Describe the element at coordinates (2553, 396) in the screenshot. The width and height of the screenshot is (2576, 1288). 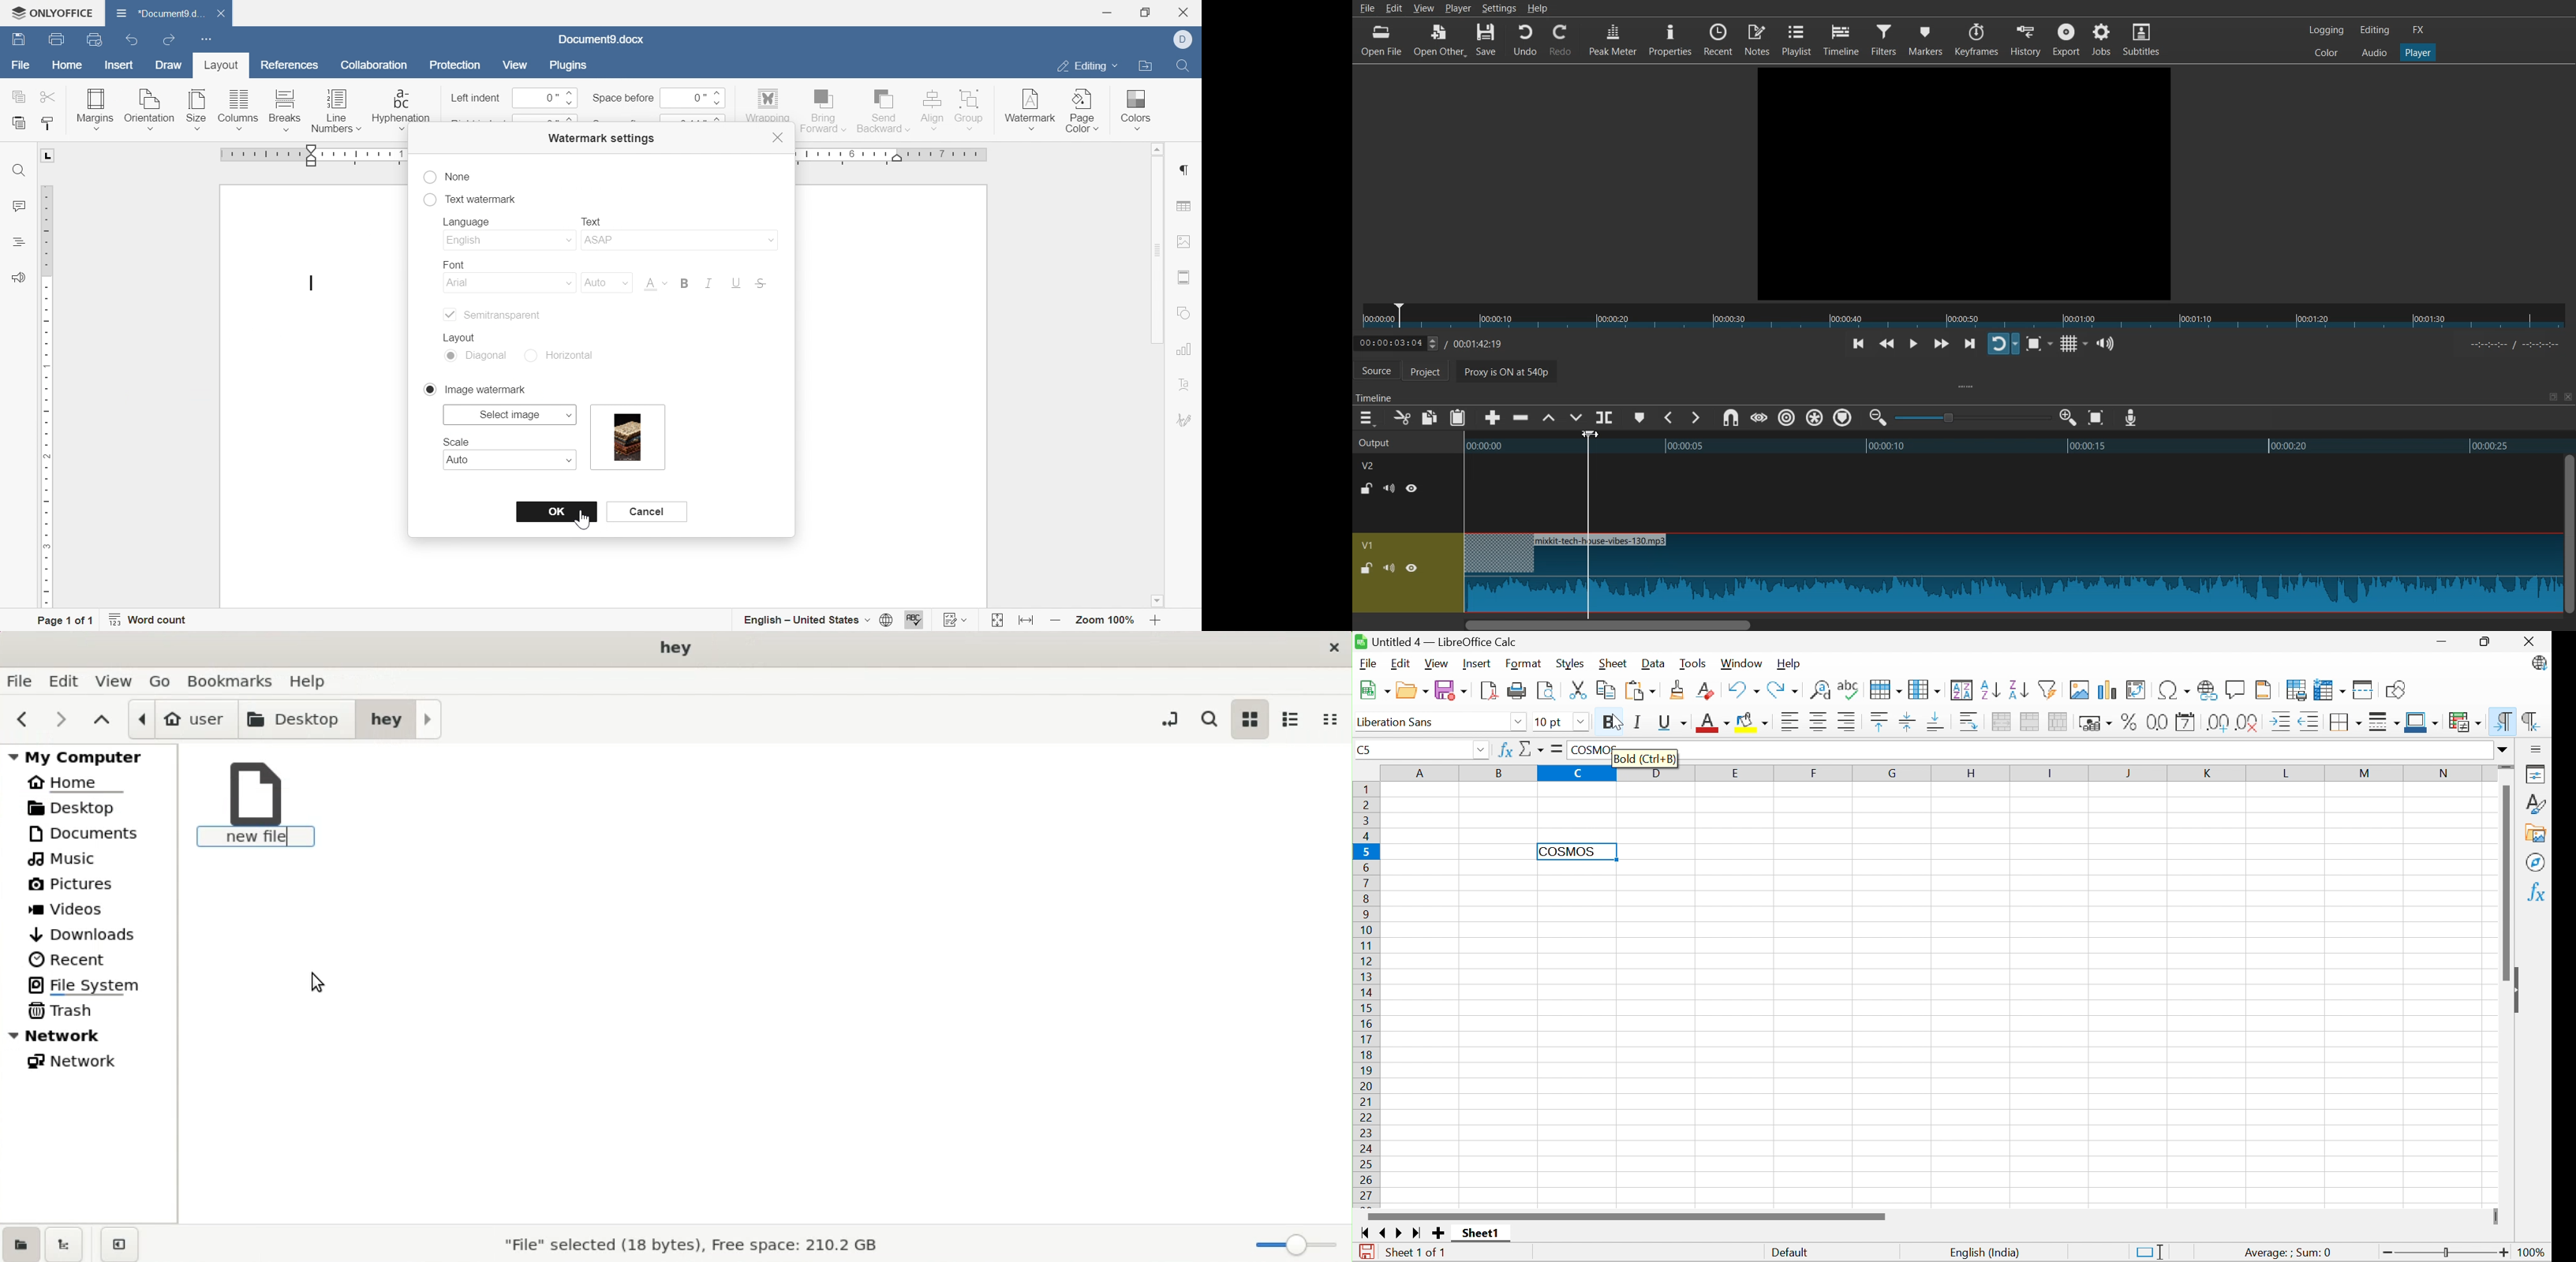
I see `Maximize` at that location.